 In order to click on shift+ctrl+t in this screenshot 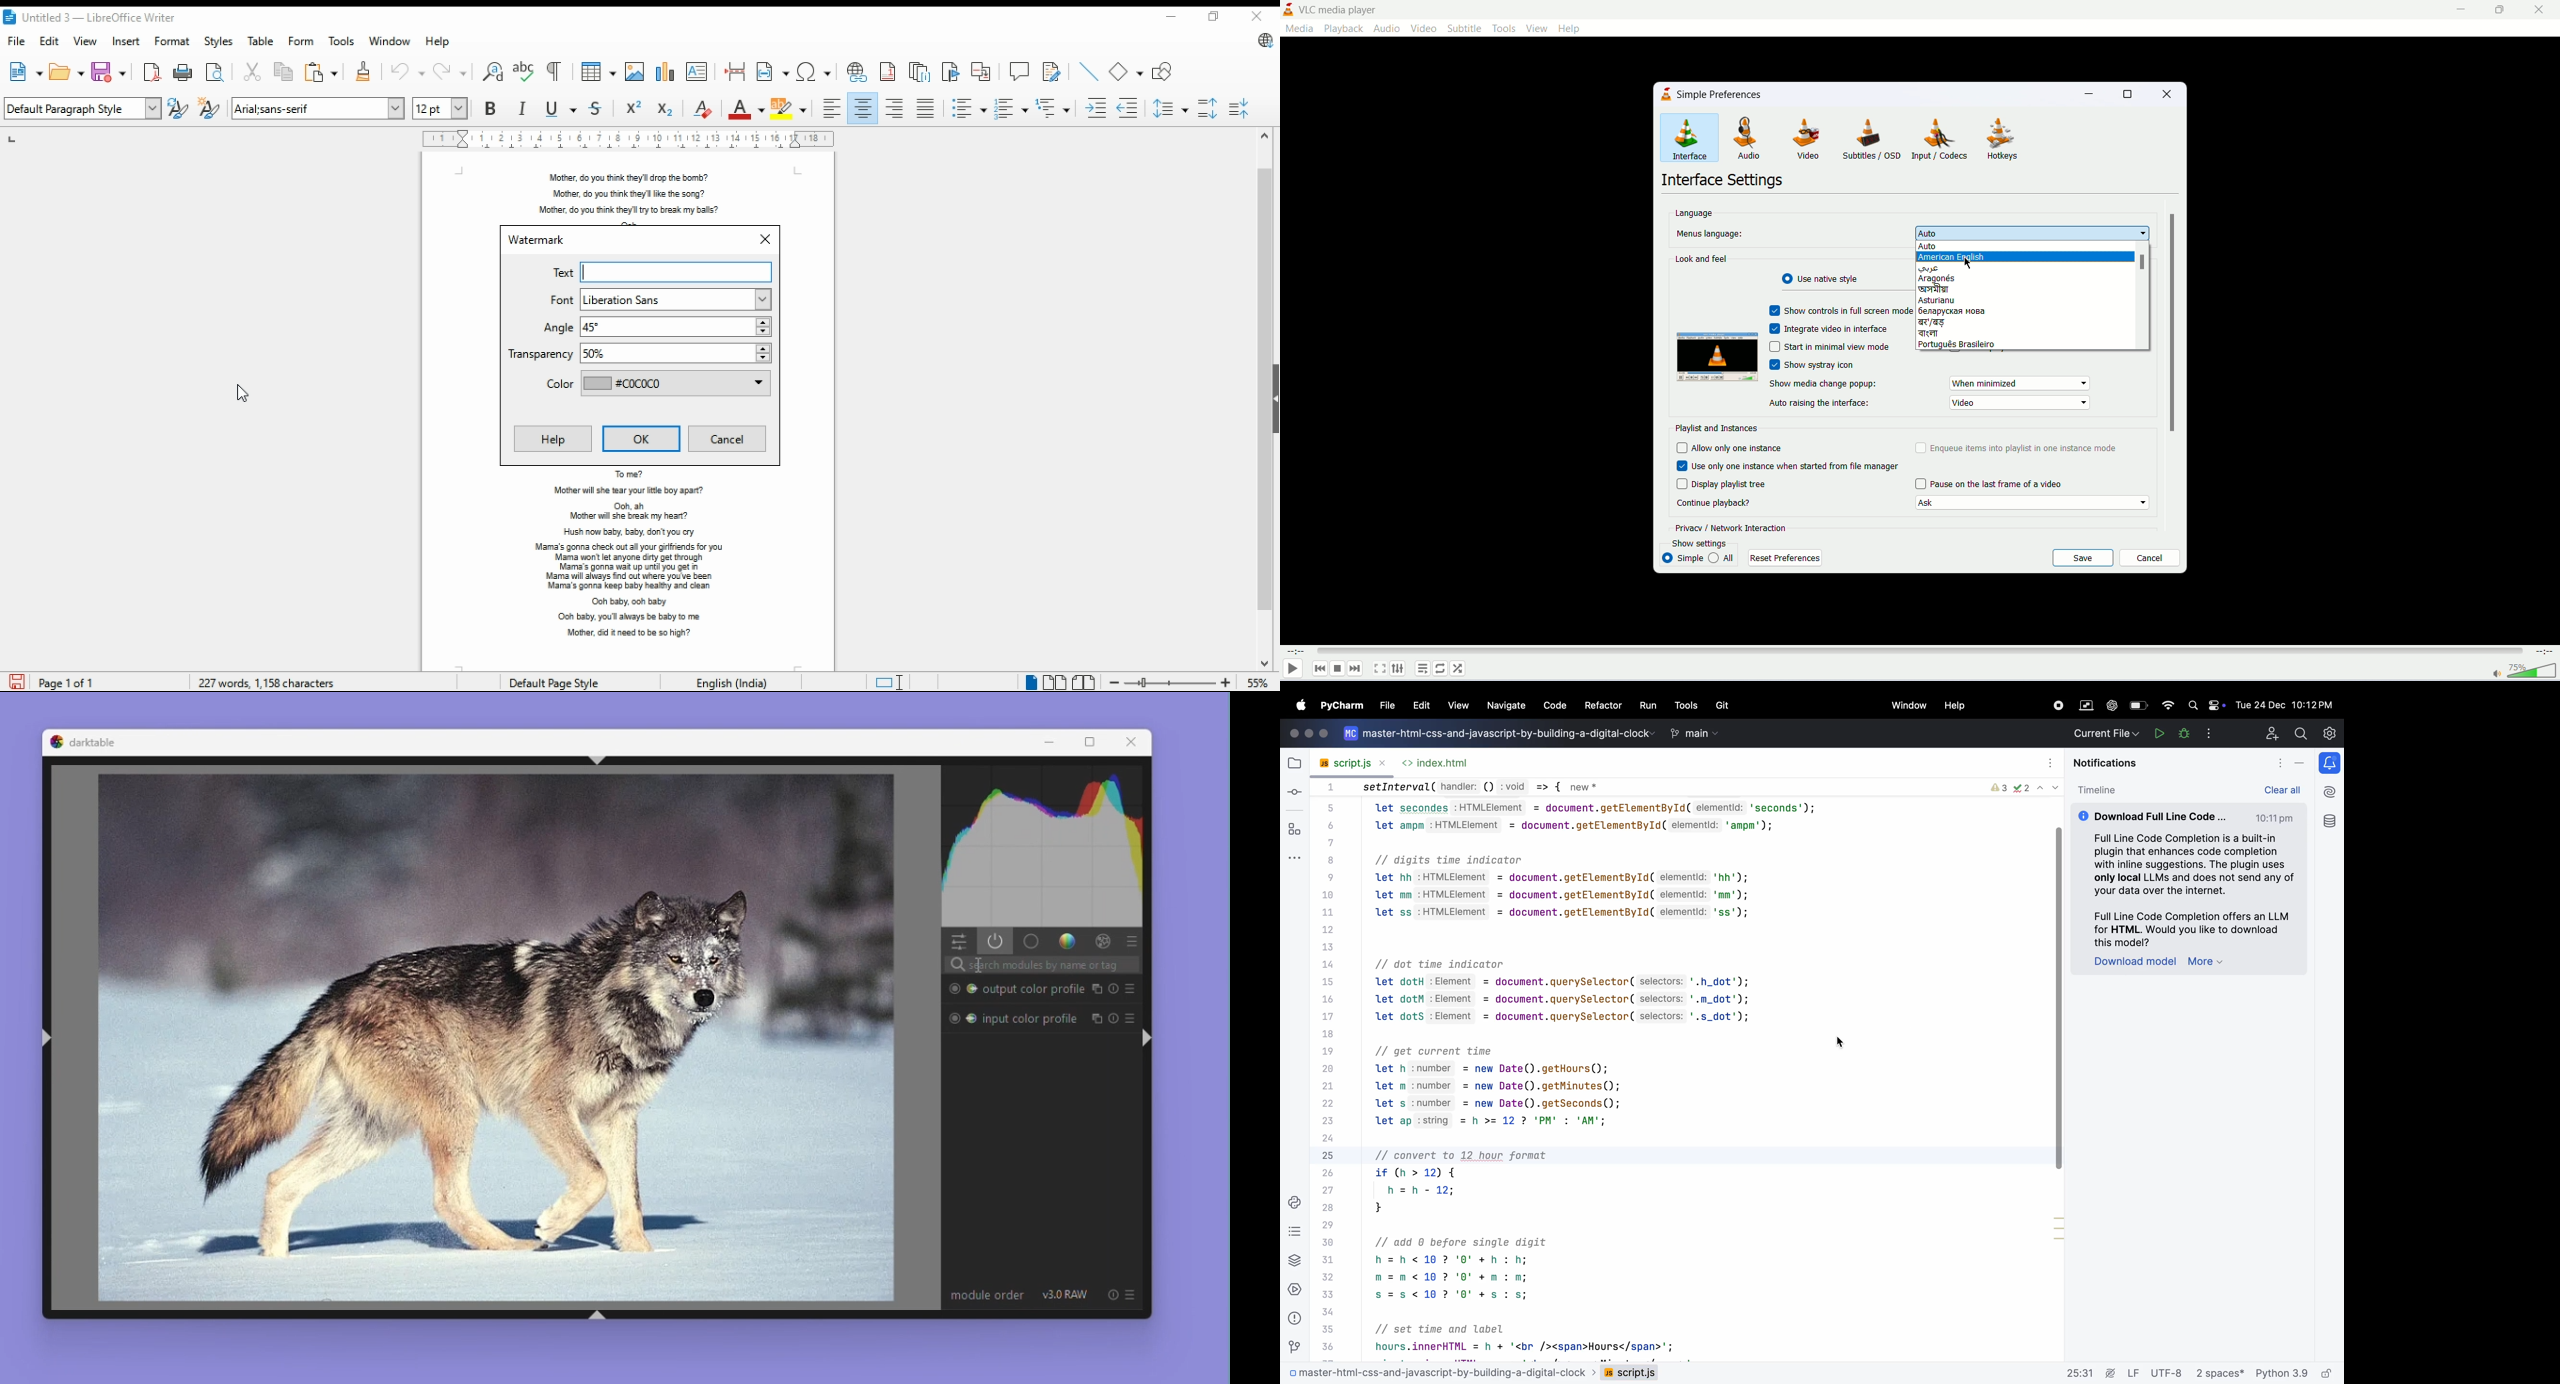, I will do `click(595, 760)`.